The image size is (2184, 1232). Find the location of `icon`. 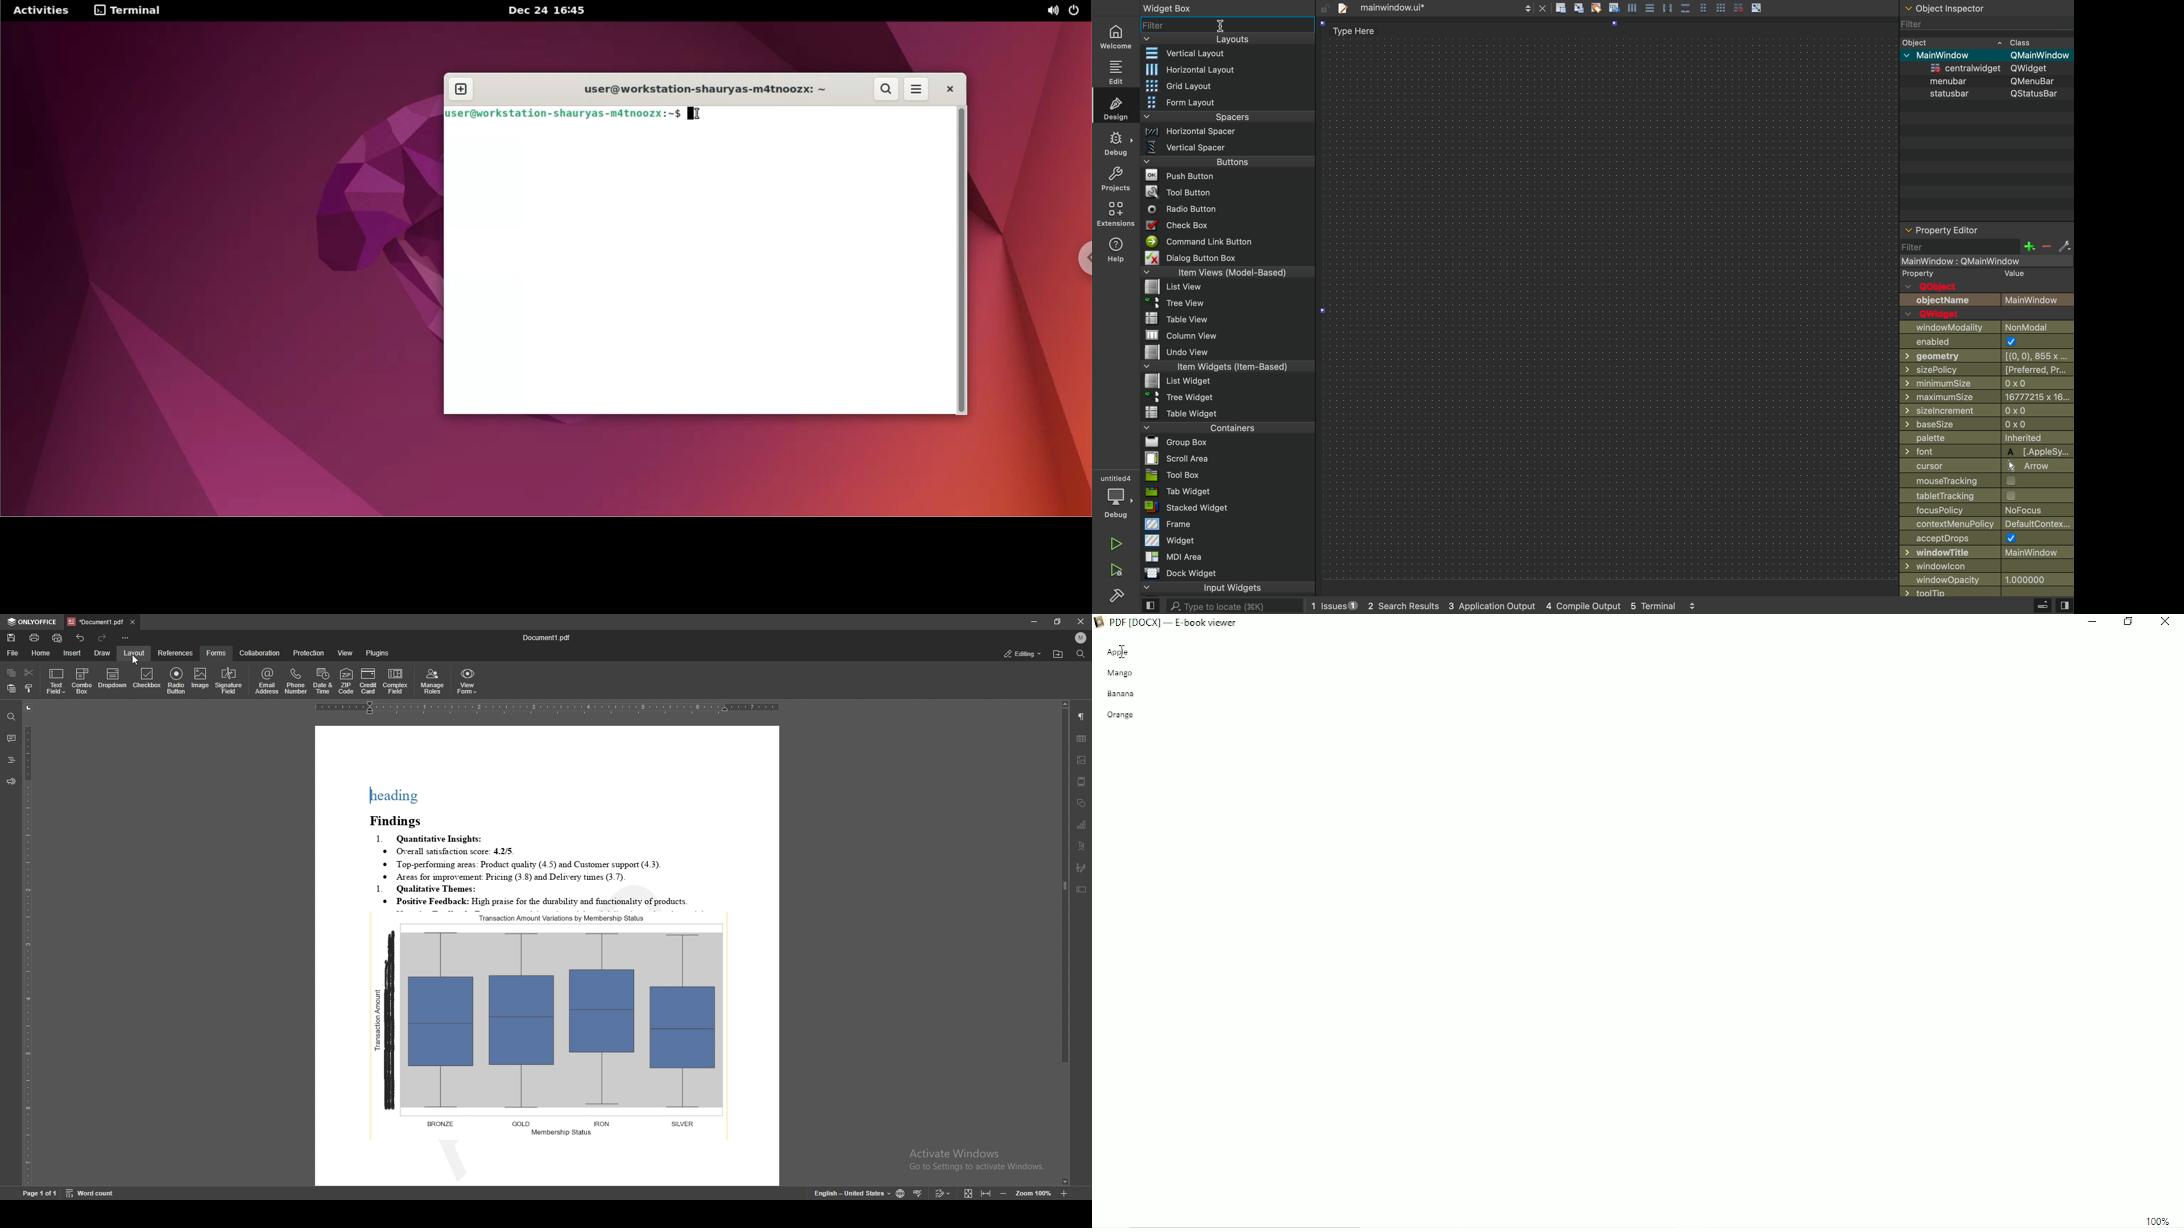

icon is located at coordinates (1580, 8).